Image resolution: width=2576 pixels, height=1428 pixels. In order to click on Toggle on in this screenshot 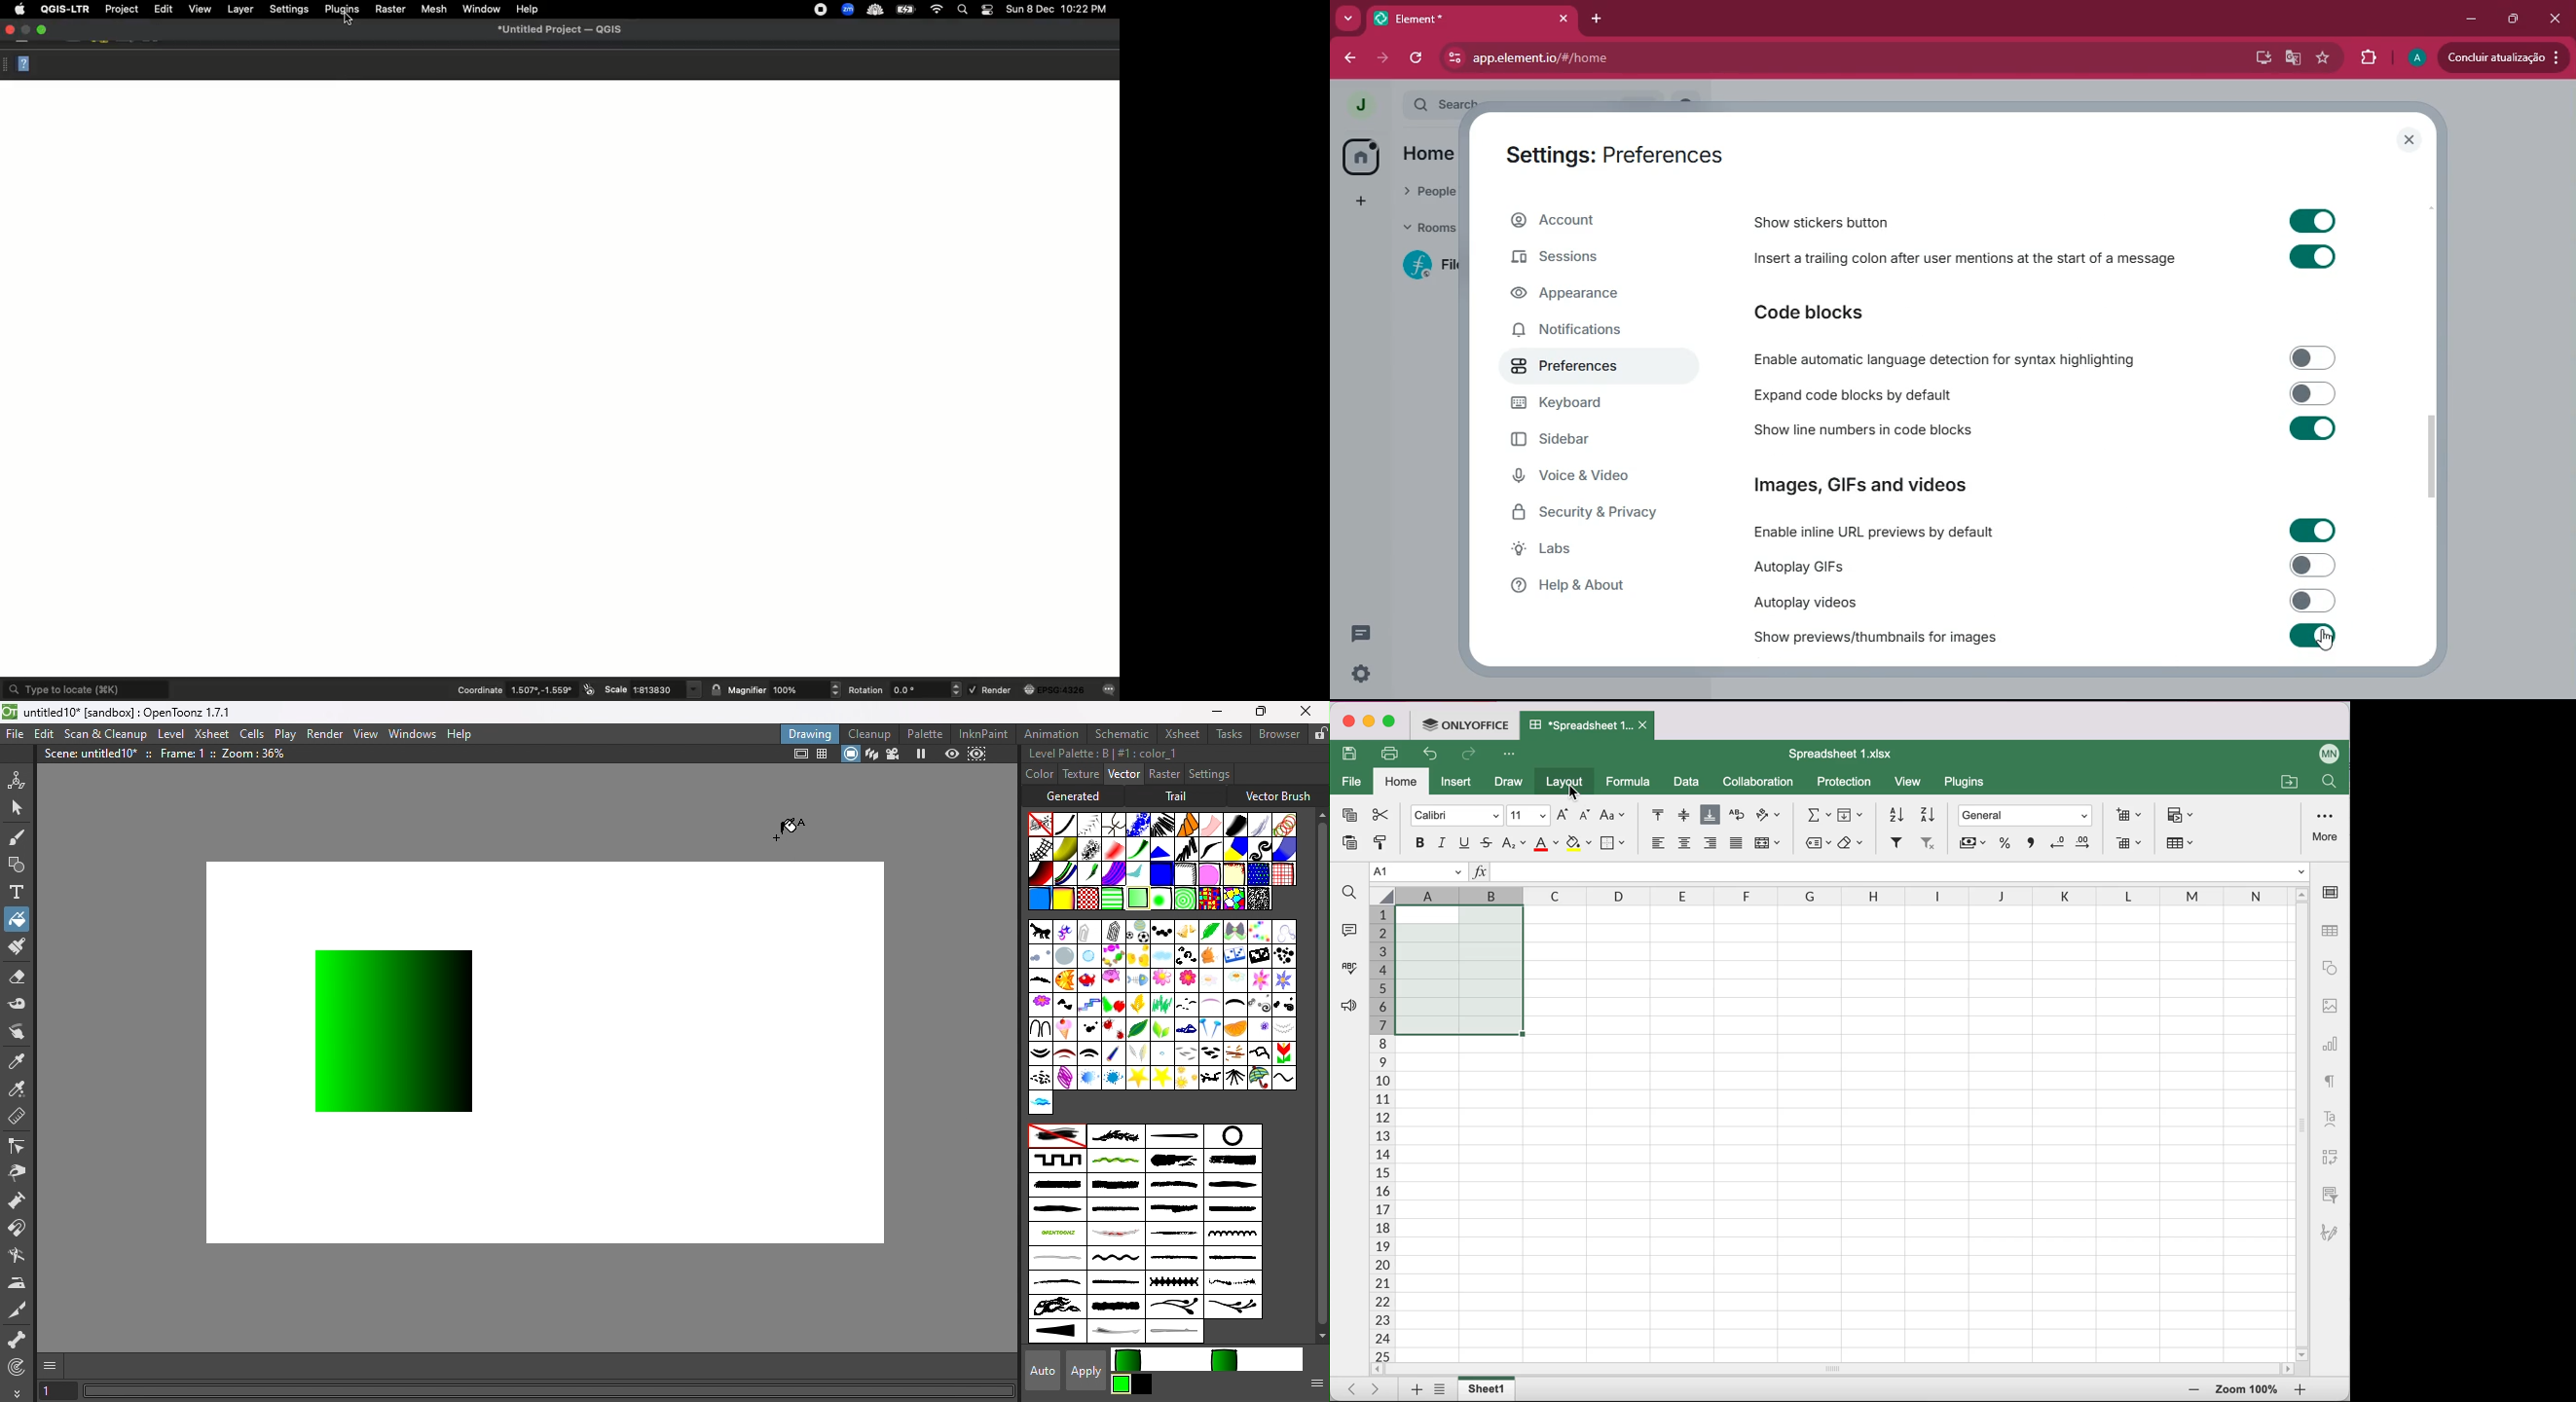, I will do `click(2315, 219)`.